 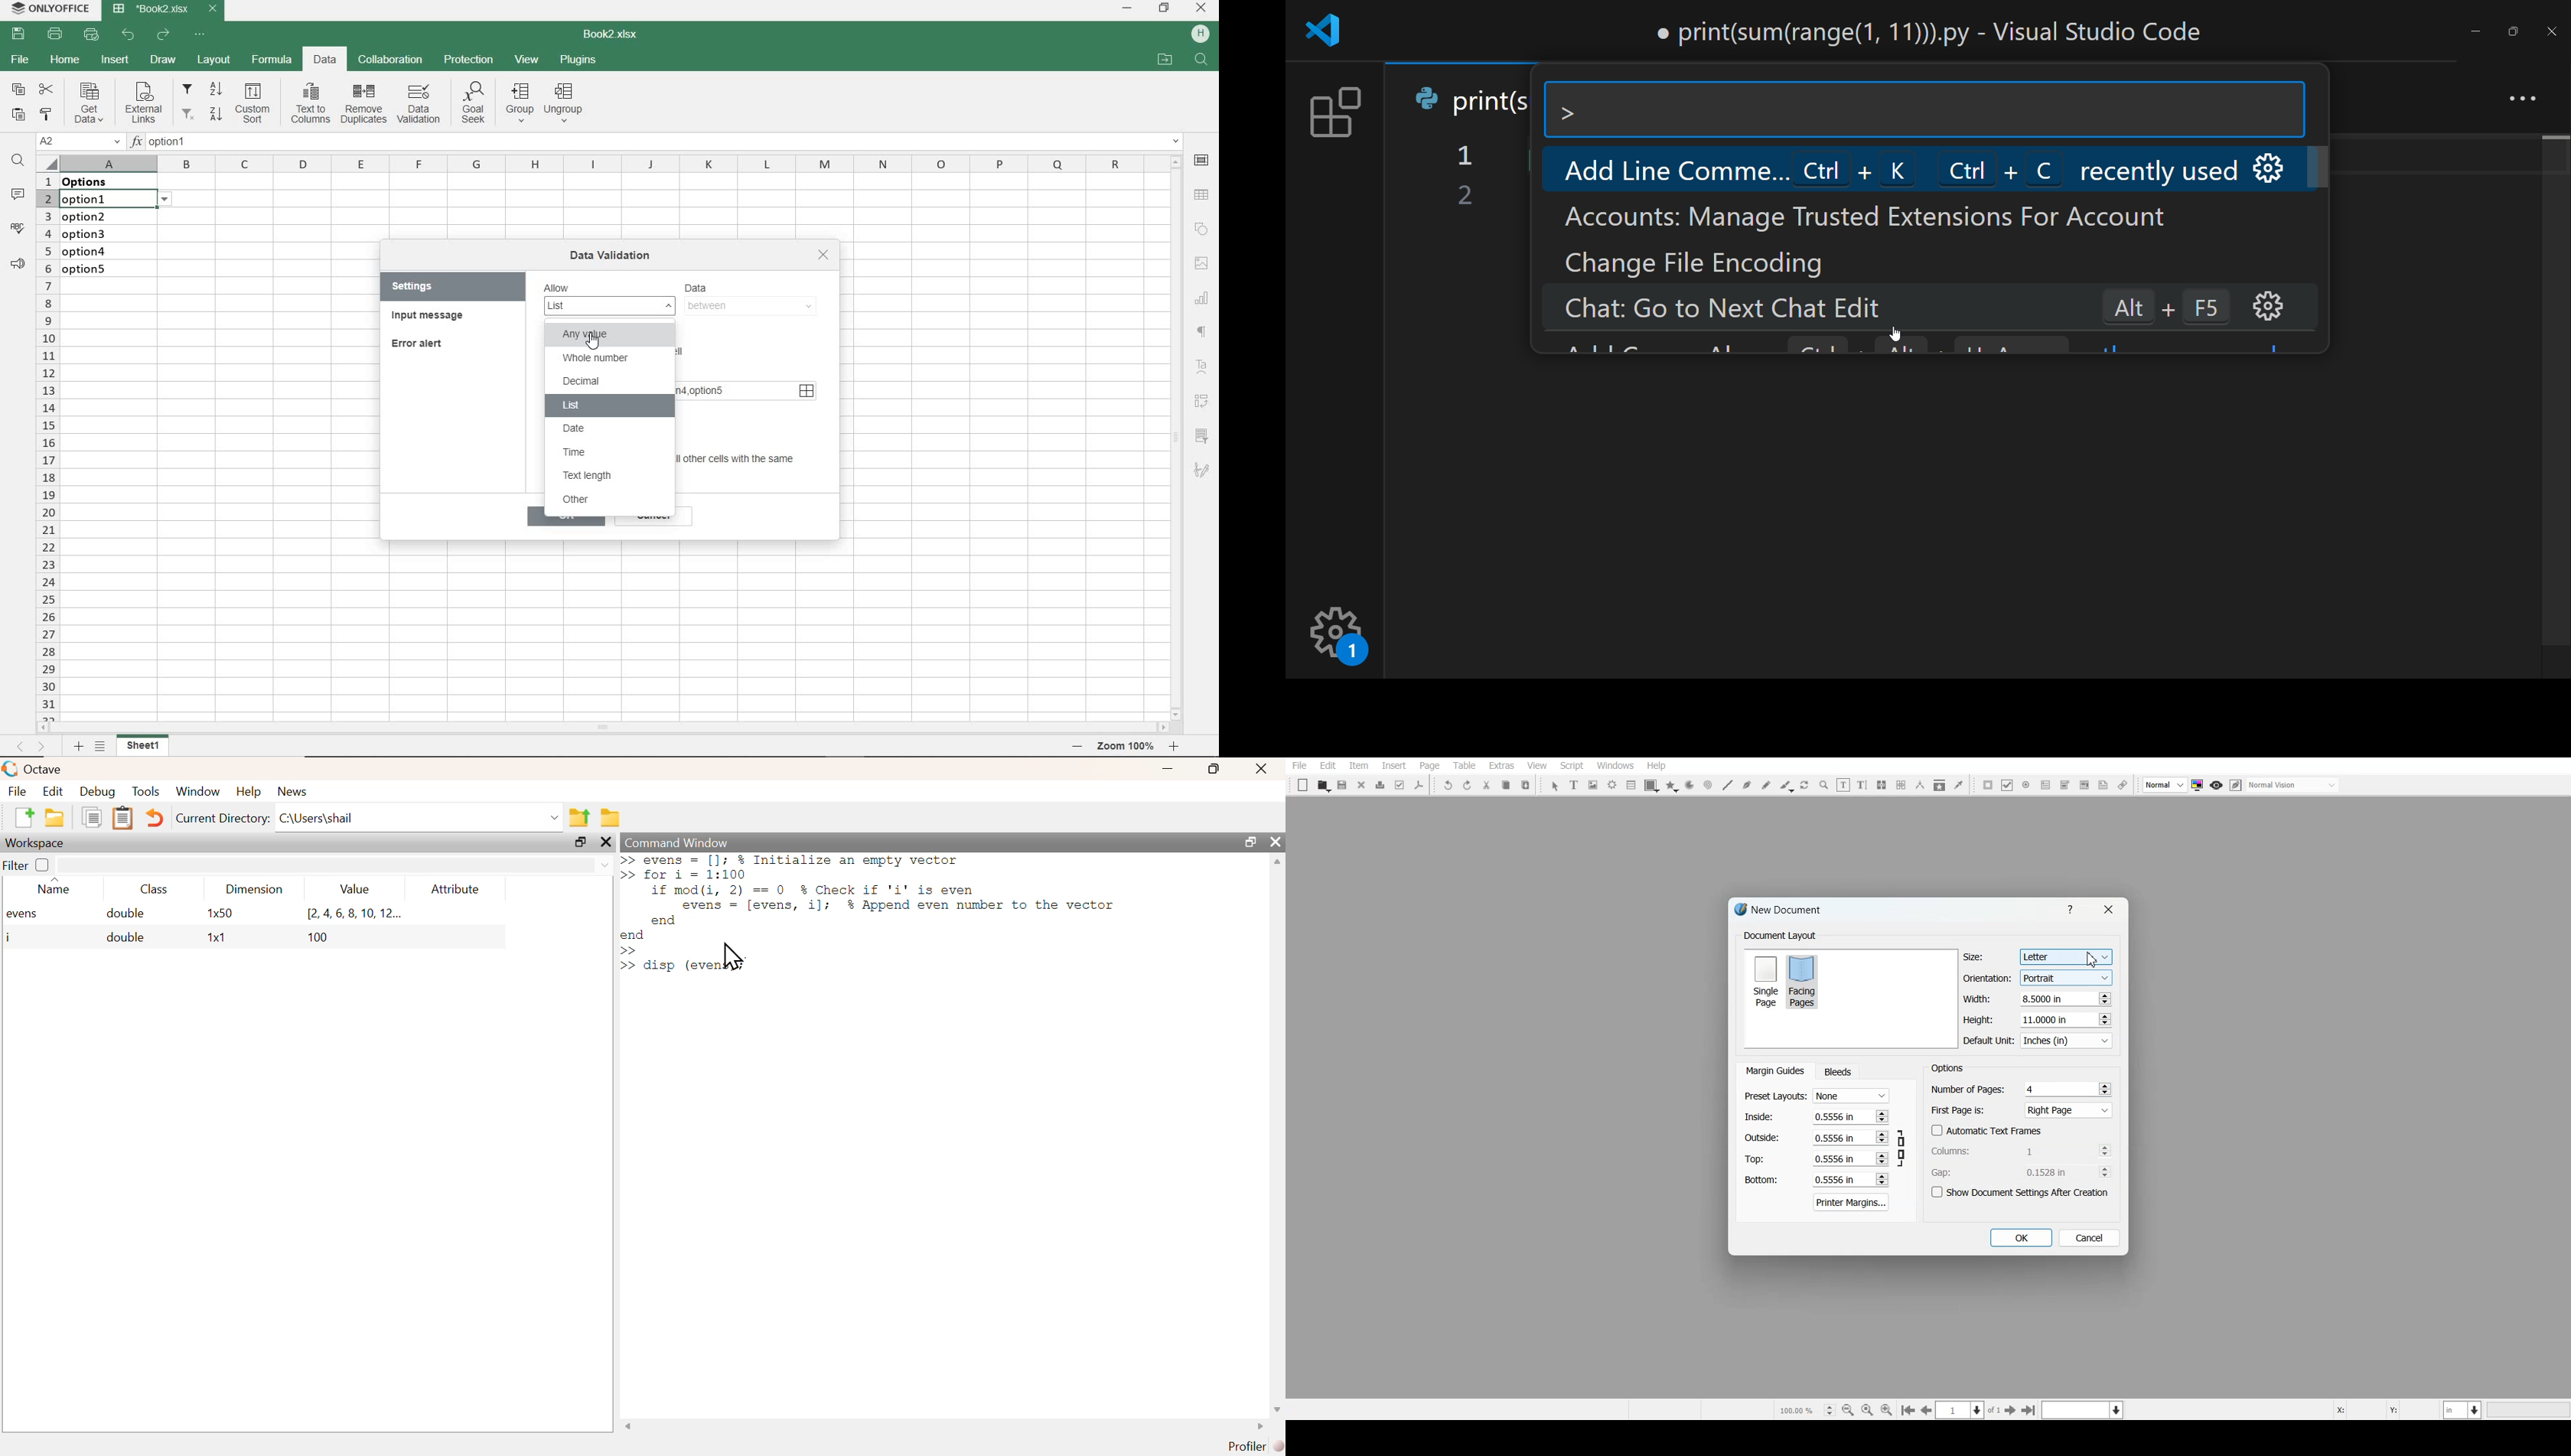 I want to click on 0.5556 in, so click(x=1834, y=1116).